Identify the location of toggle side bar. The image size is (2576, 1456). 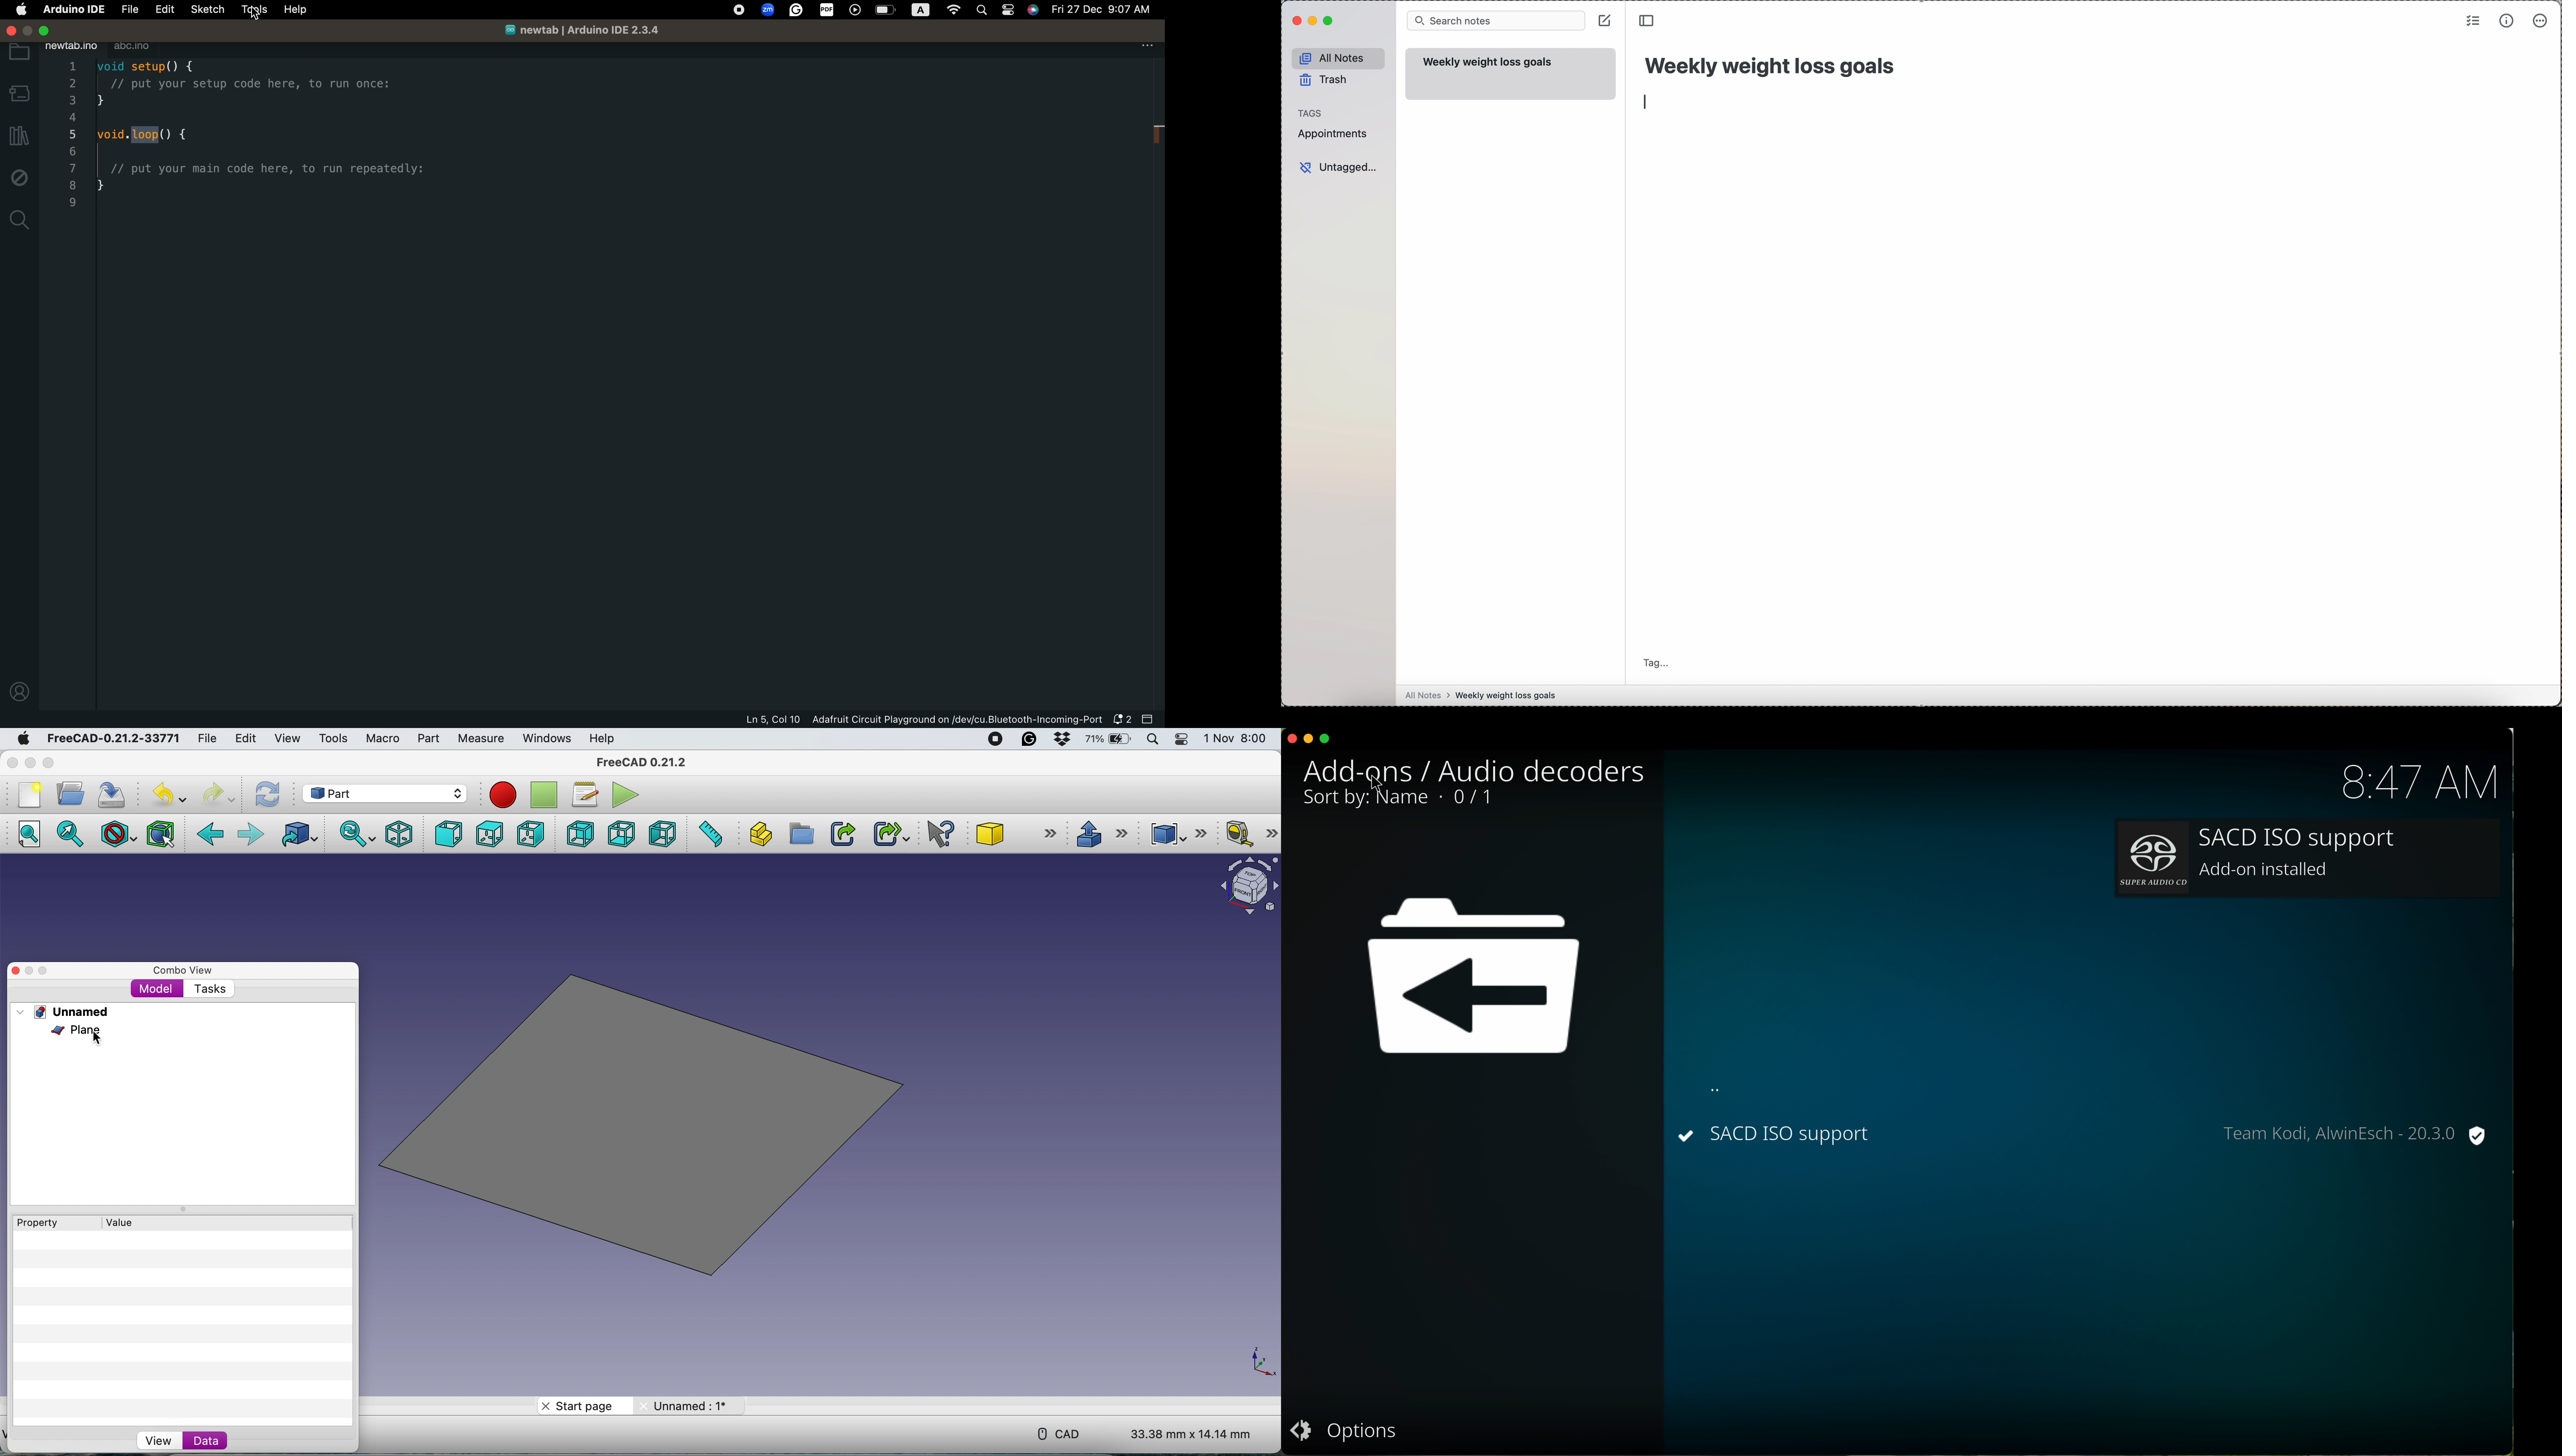
(1649, 21).